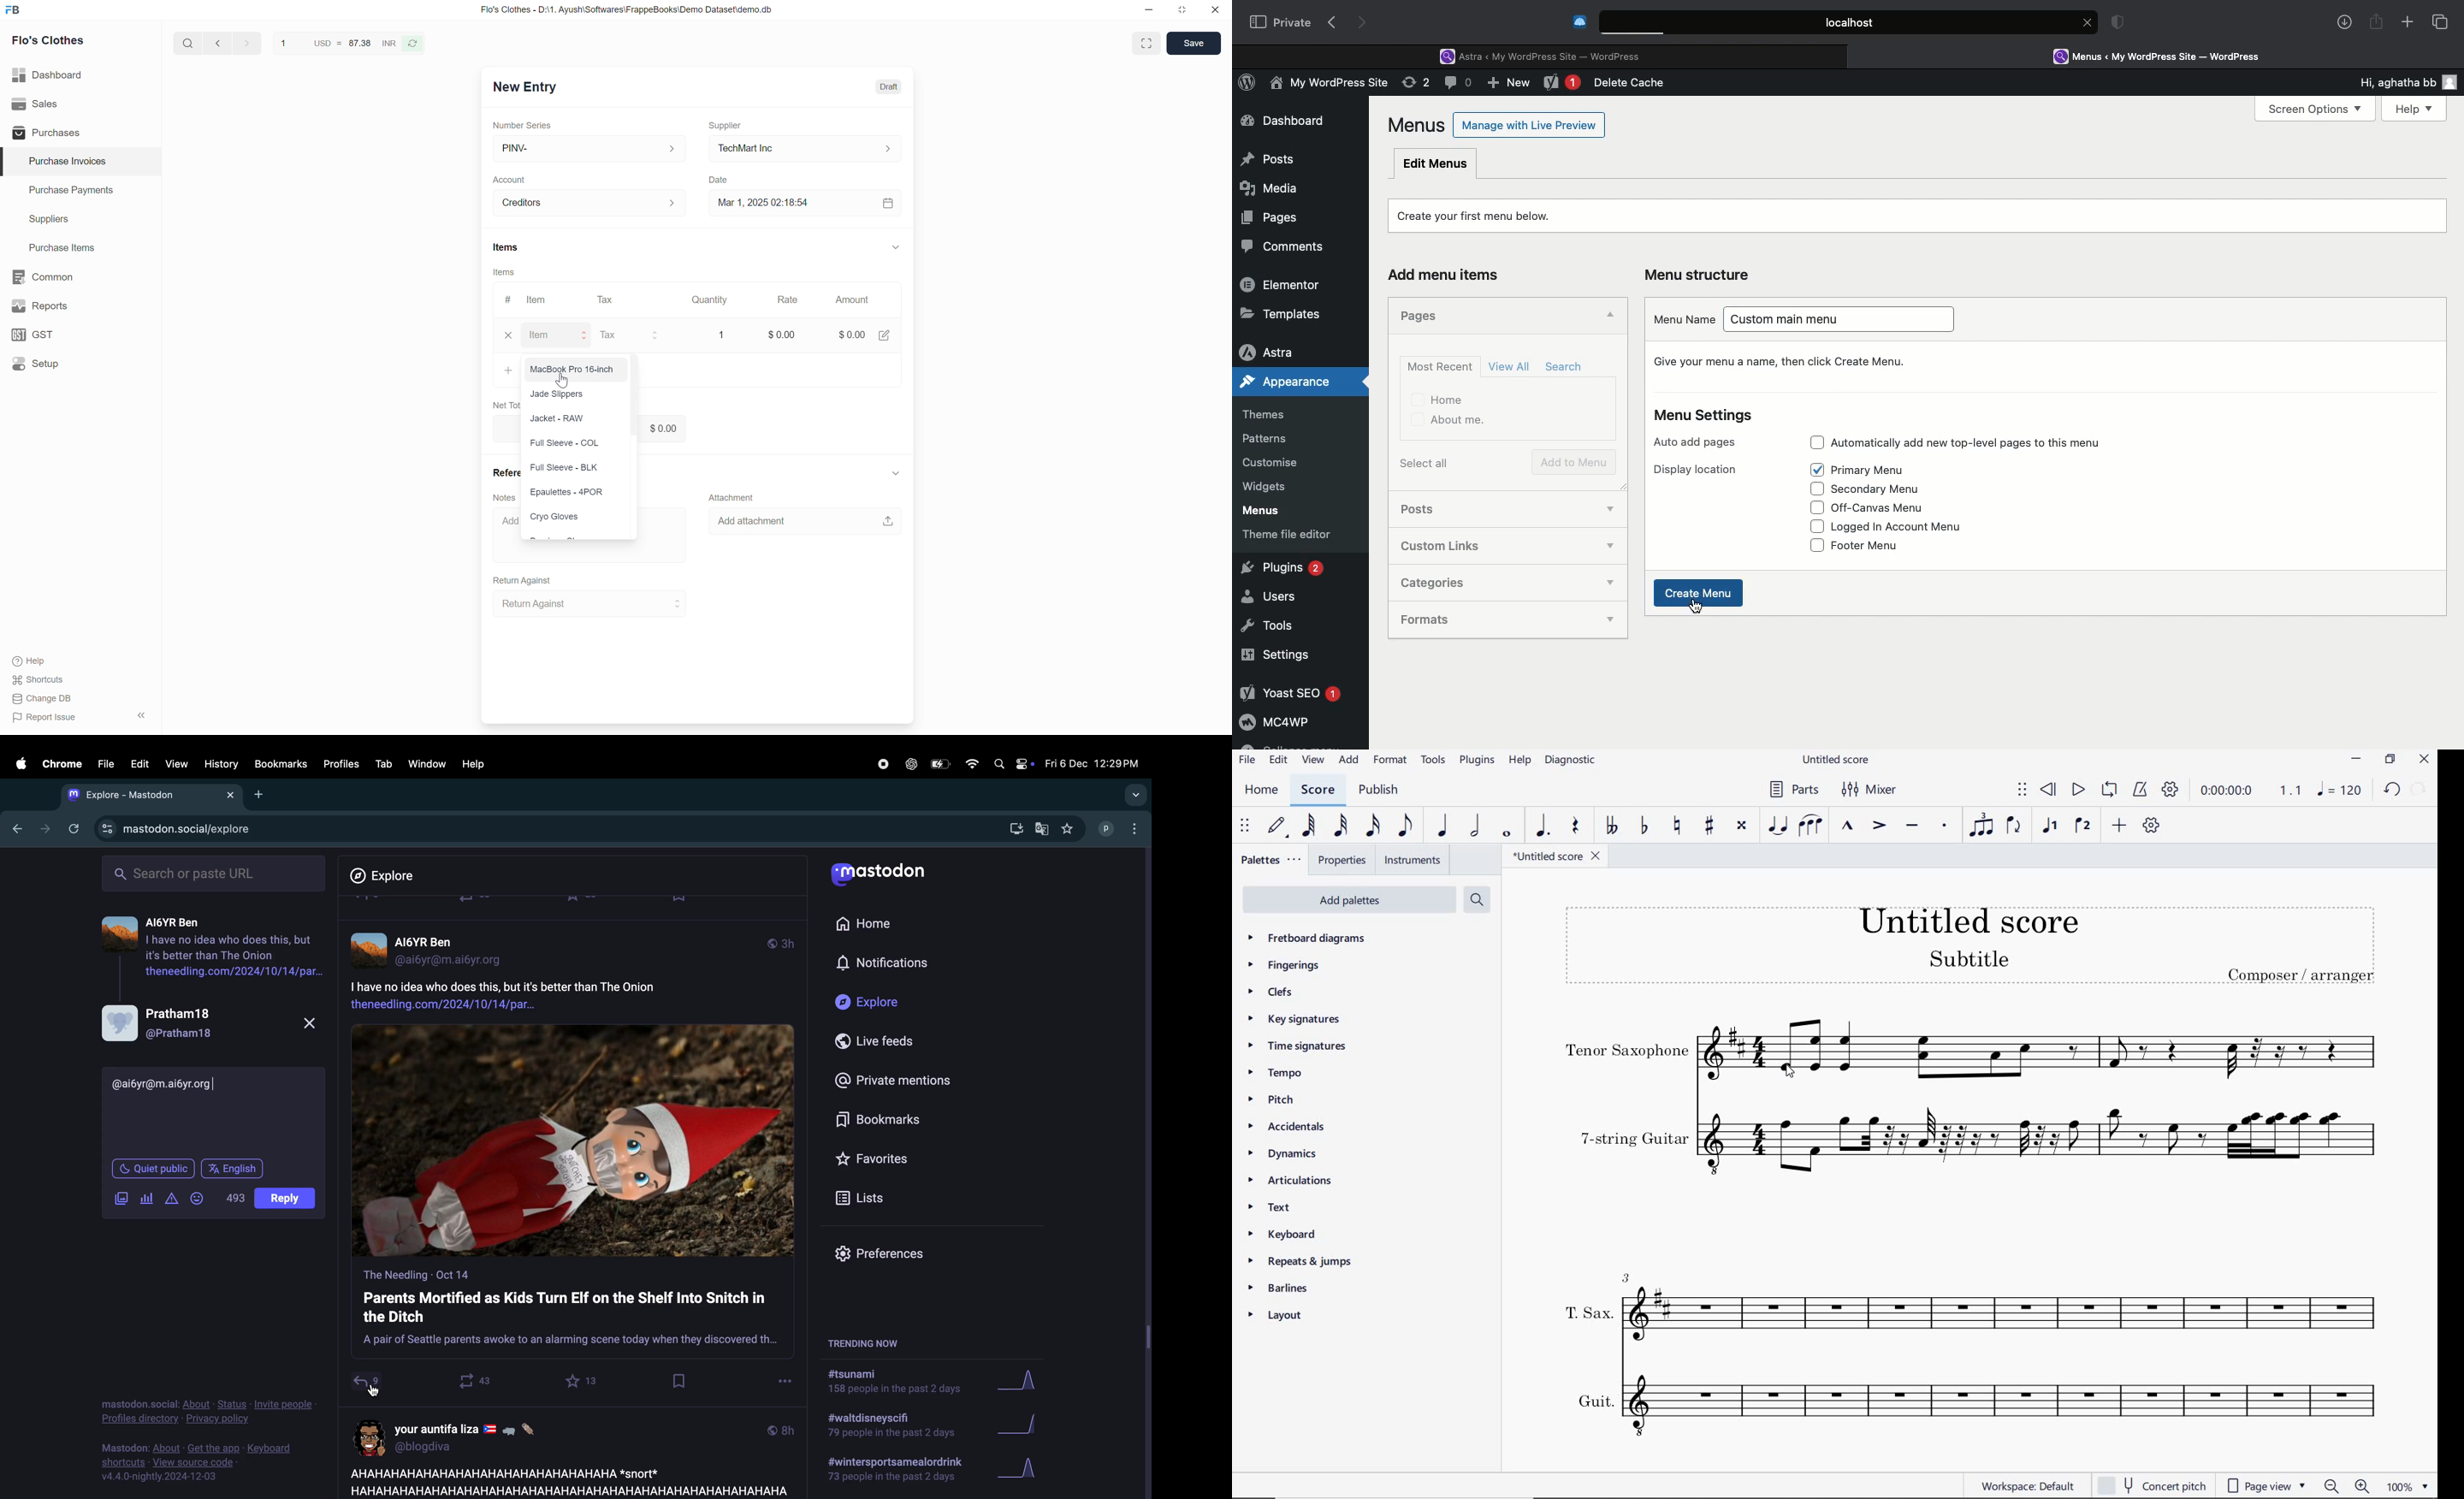 This screenshot has width=2464, height=1512. Describe the element at coordinates (235, 1197) in the screenshot. I see `500 words` at that location.